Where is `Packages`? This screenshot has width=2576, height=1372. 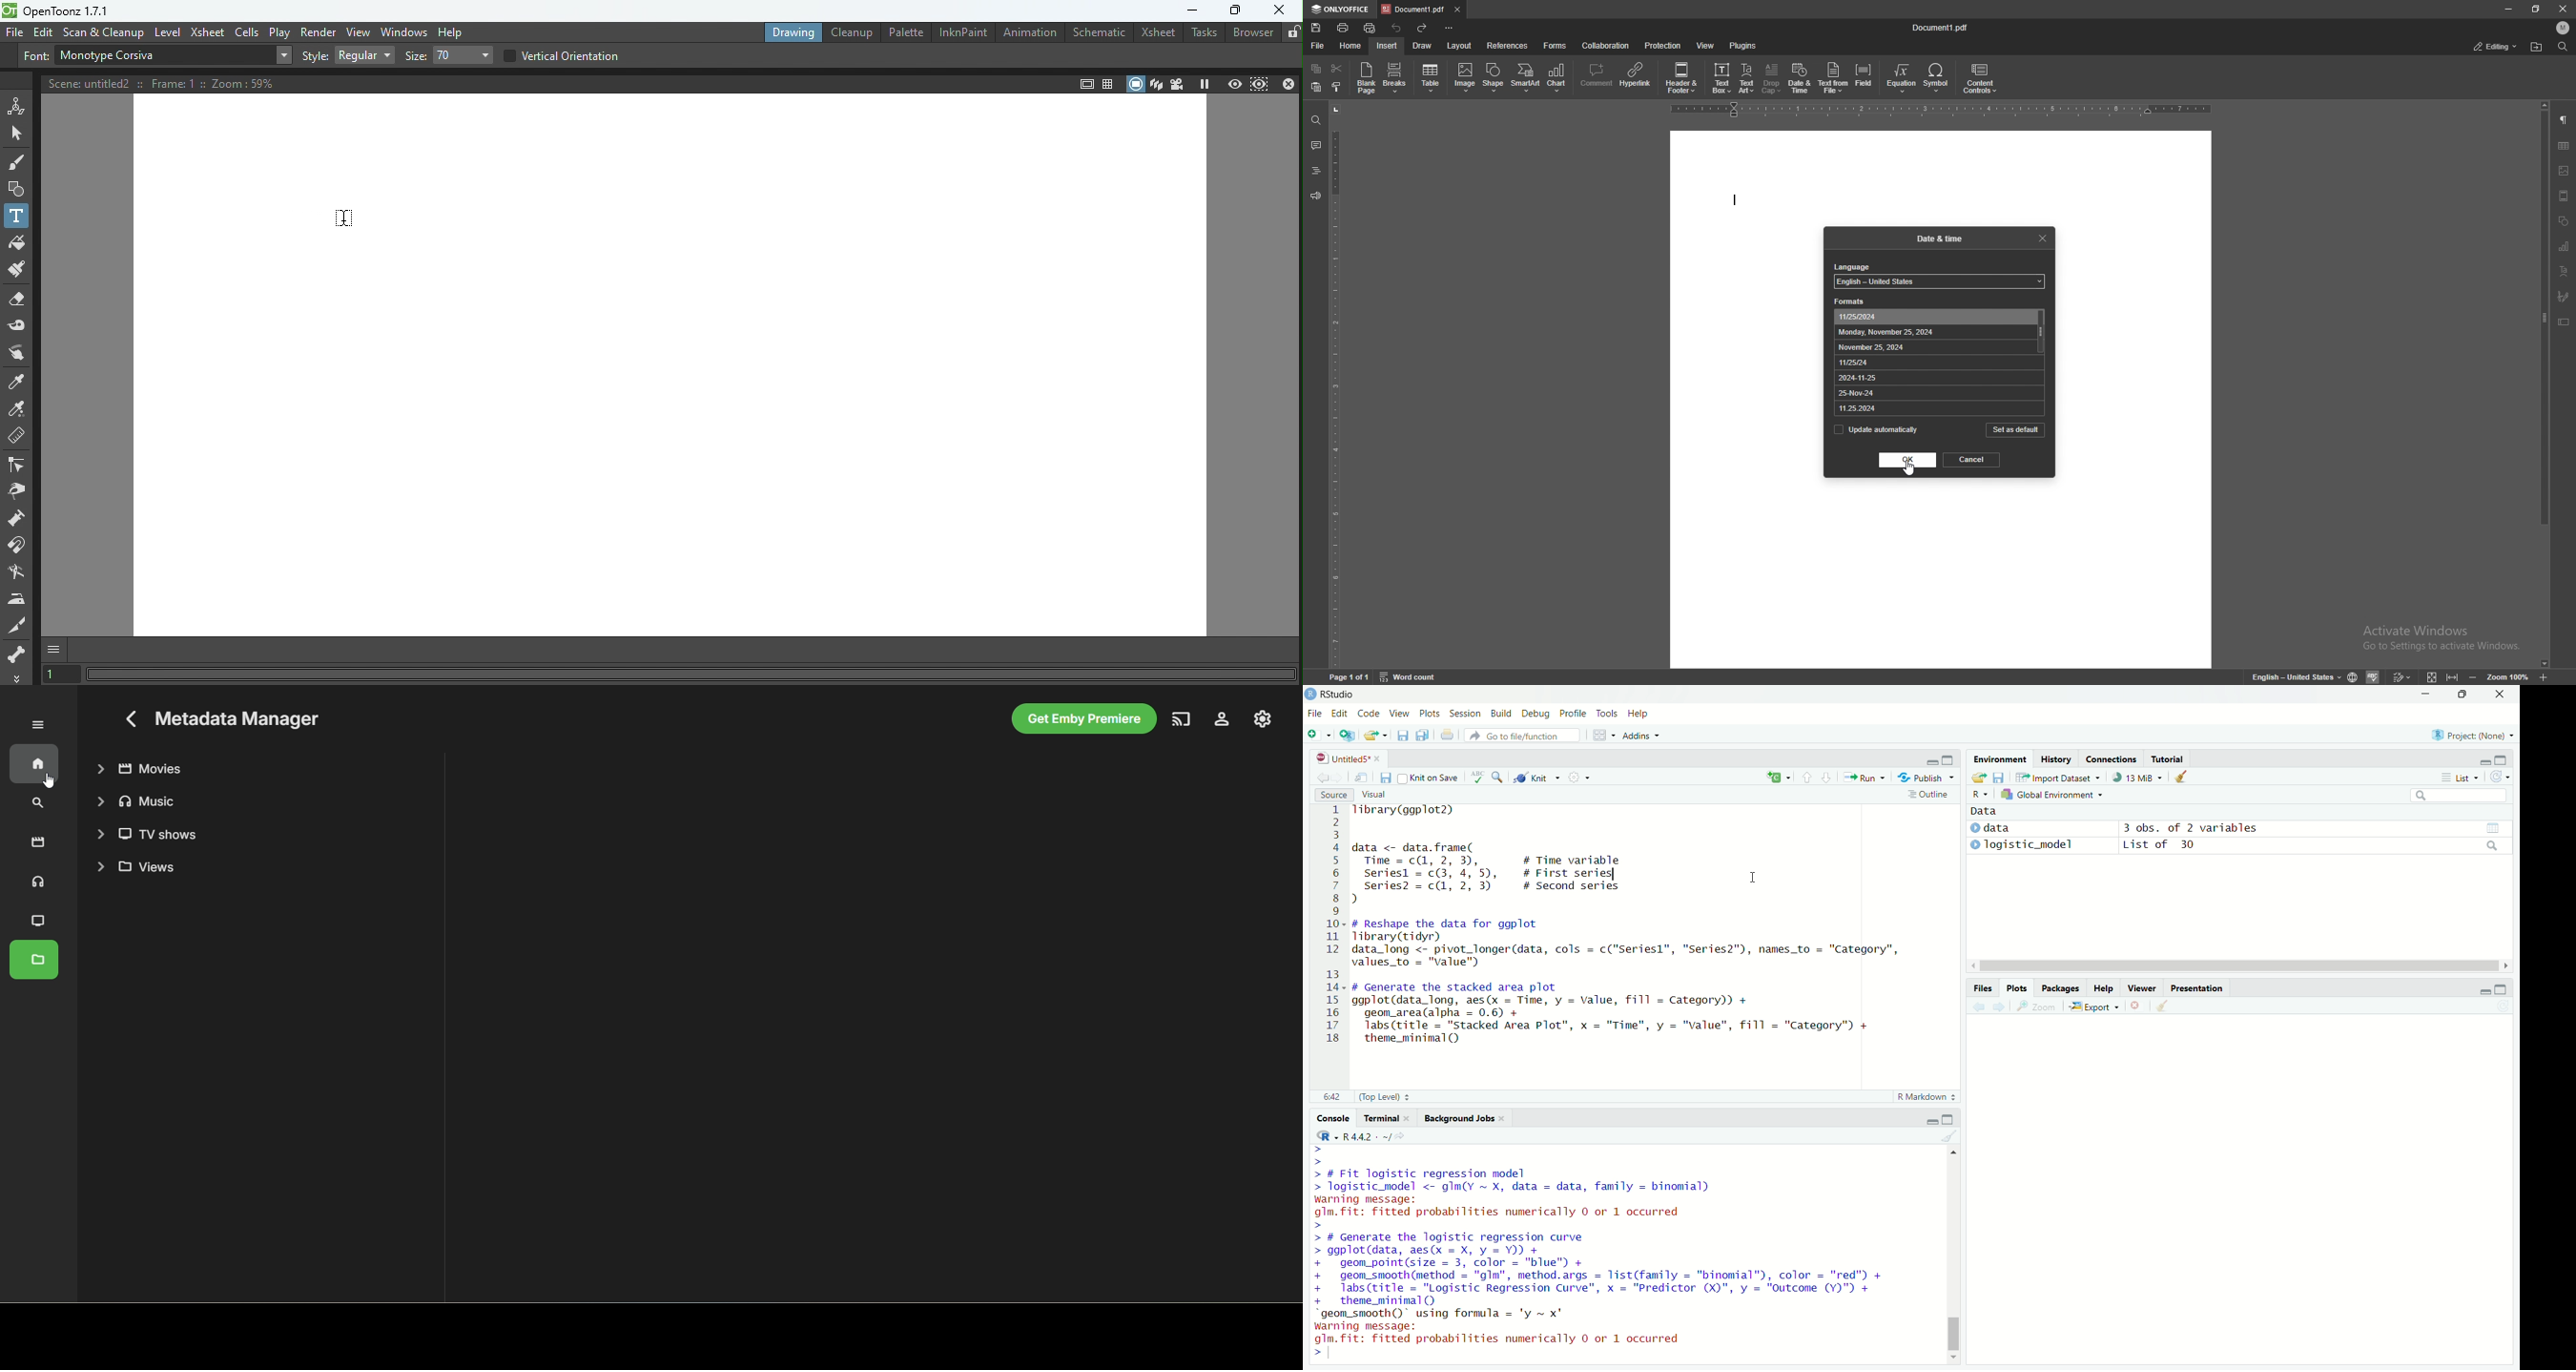 Packages is located at coordinates (2061, 989).